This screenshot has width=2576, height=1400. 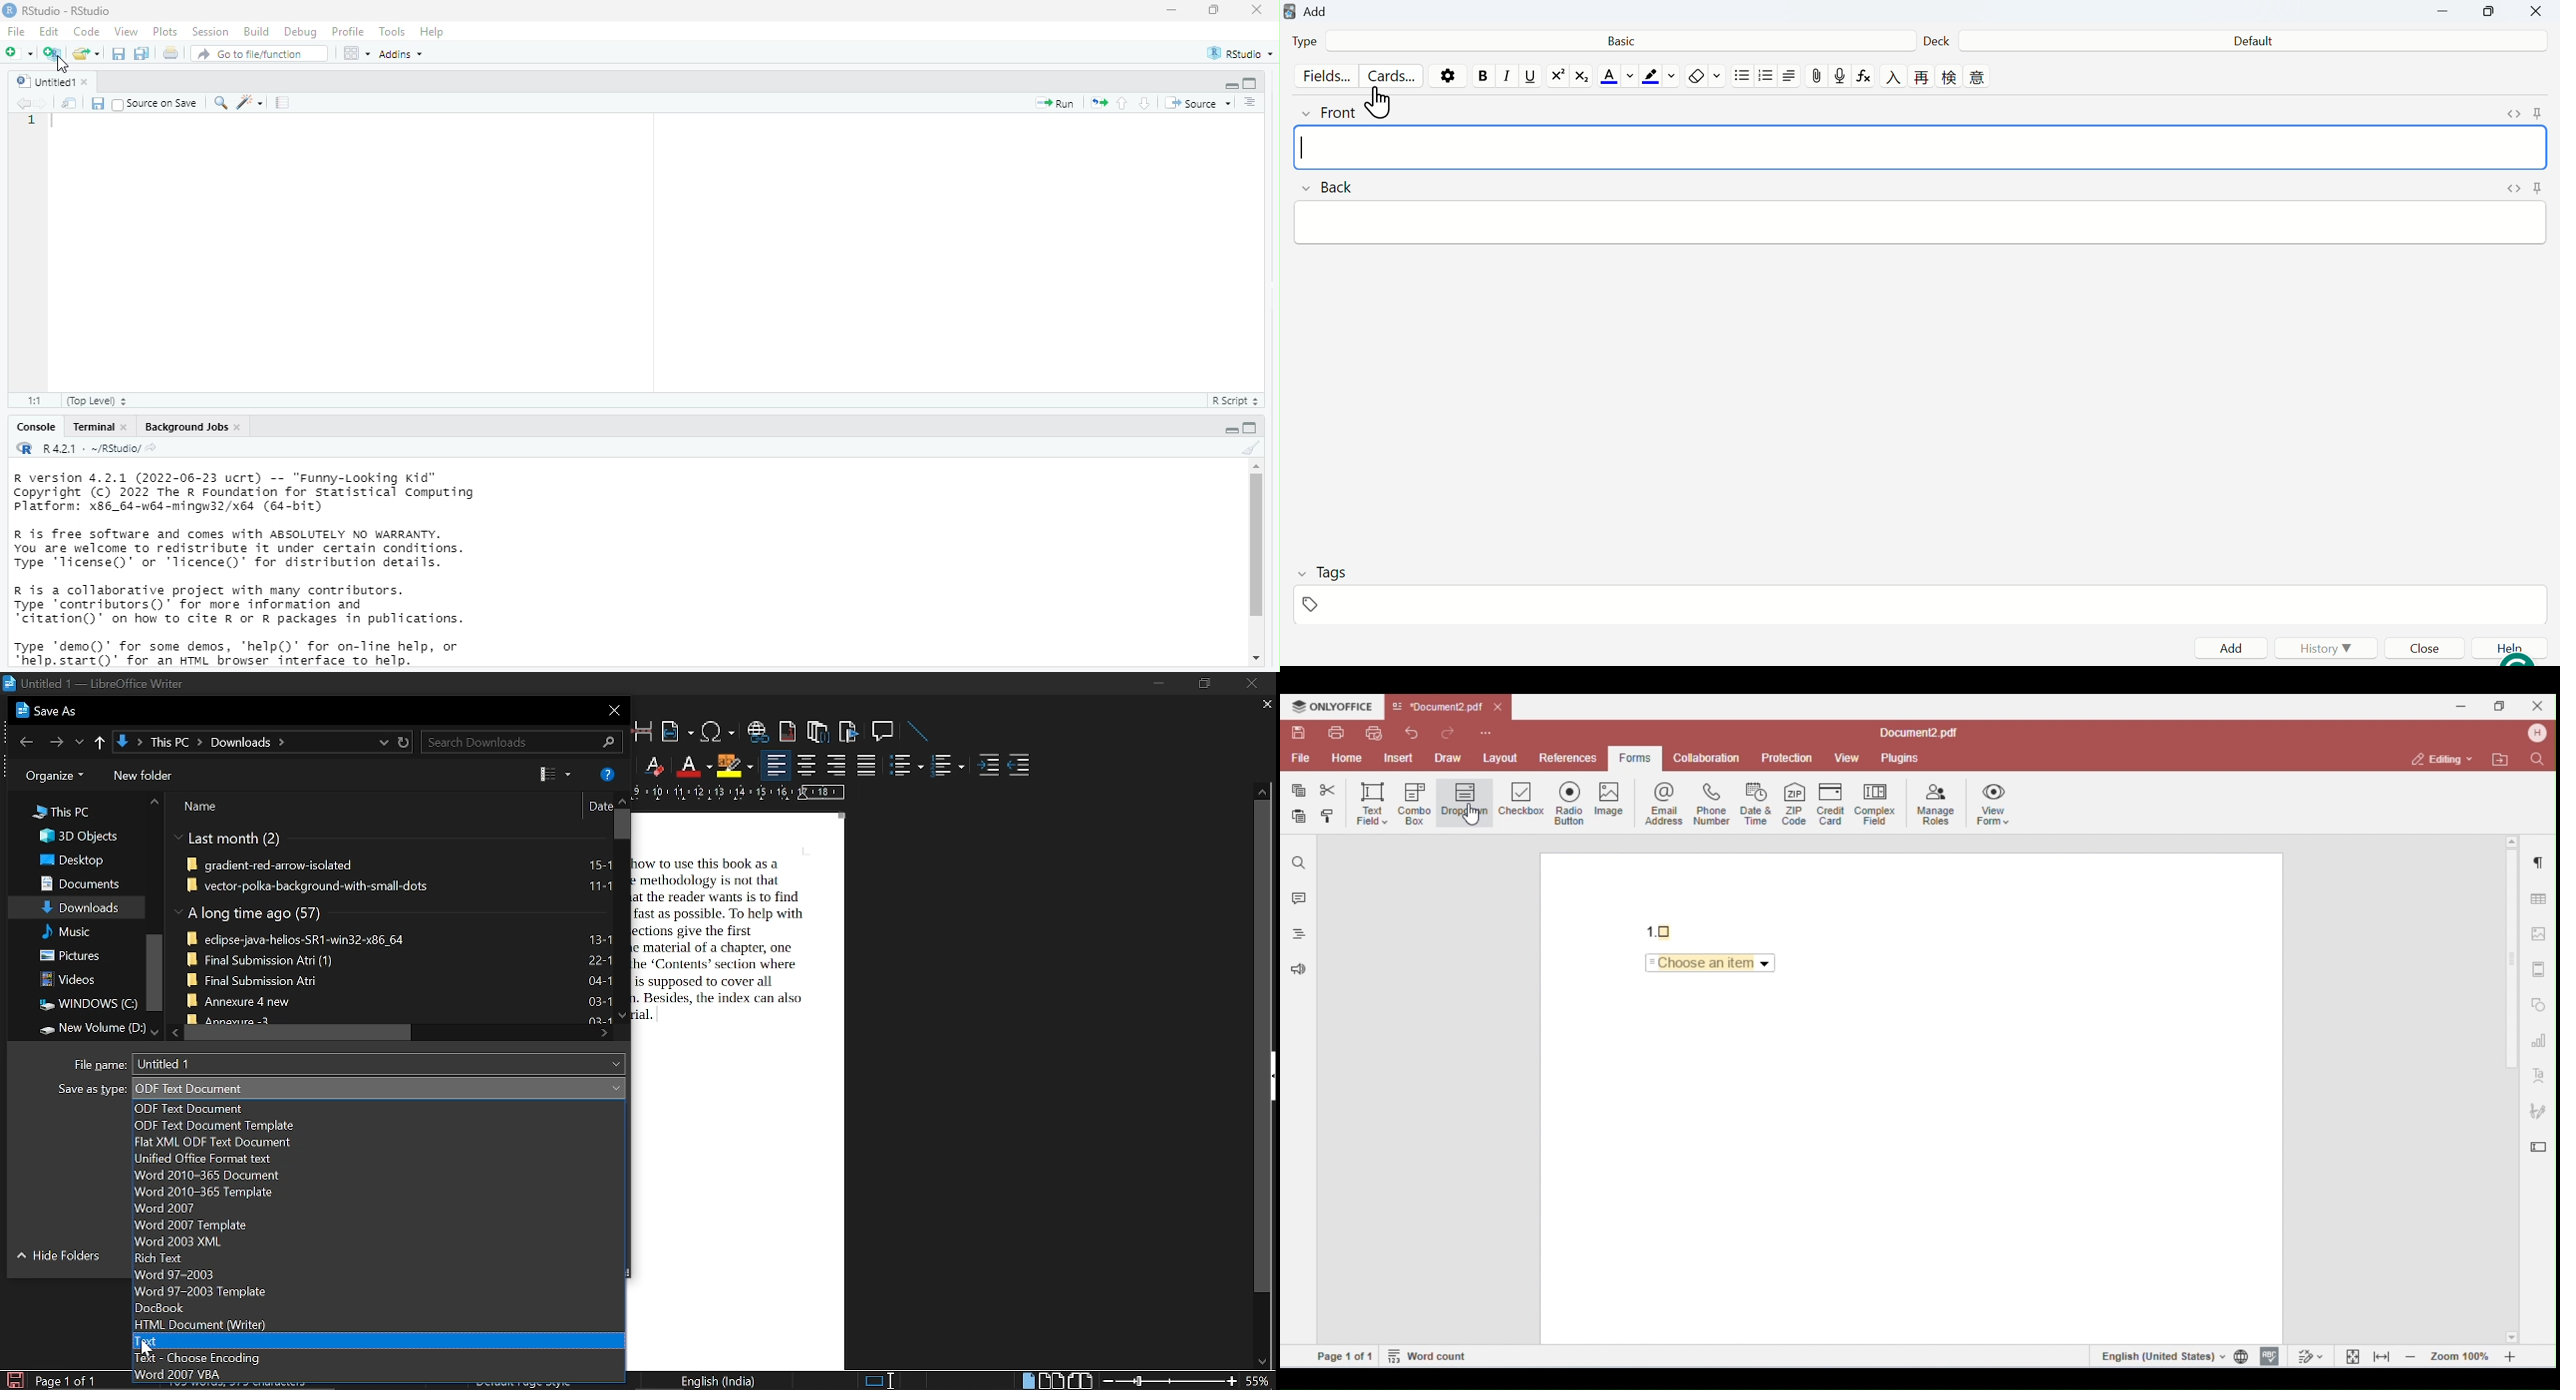 I want to click on insert footnote, so click(x=789, y=731).